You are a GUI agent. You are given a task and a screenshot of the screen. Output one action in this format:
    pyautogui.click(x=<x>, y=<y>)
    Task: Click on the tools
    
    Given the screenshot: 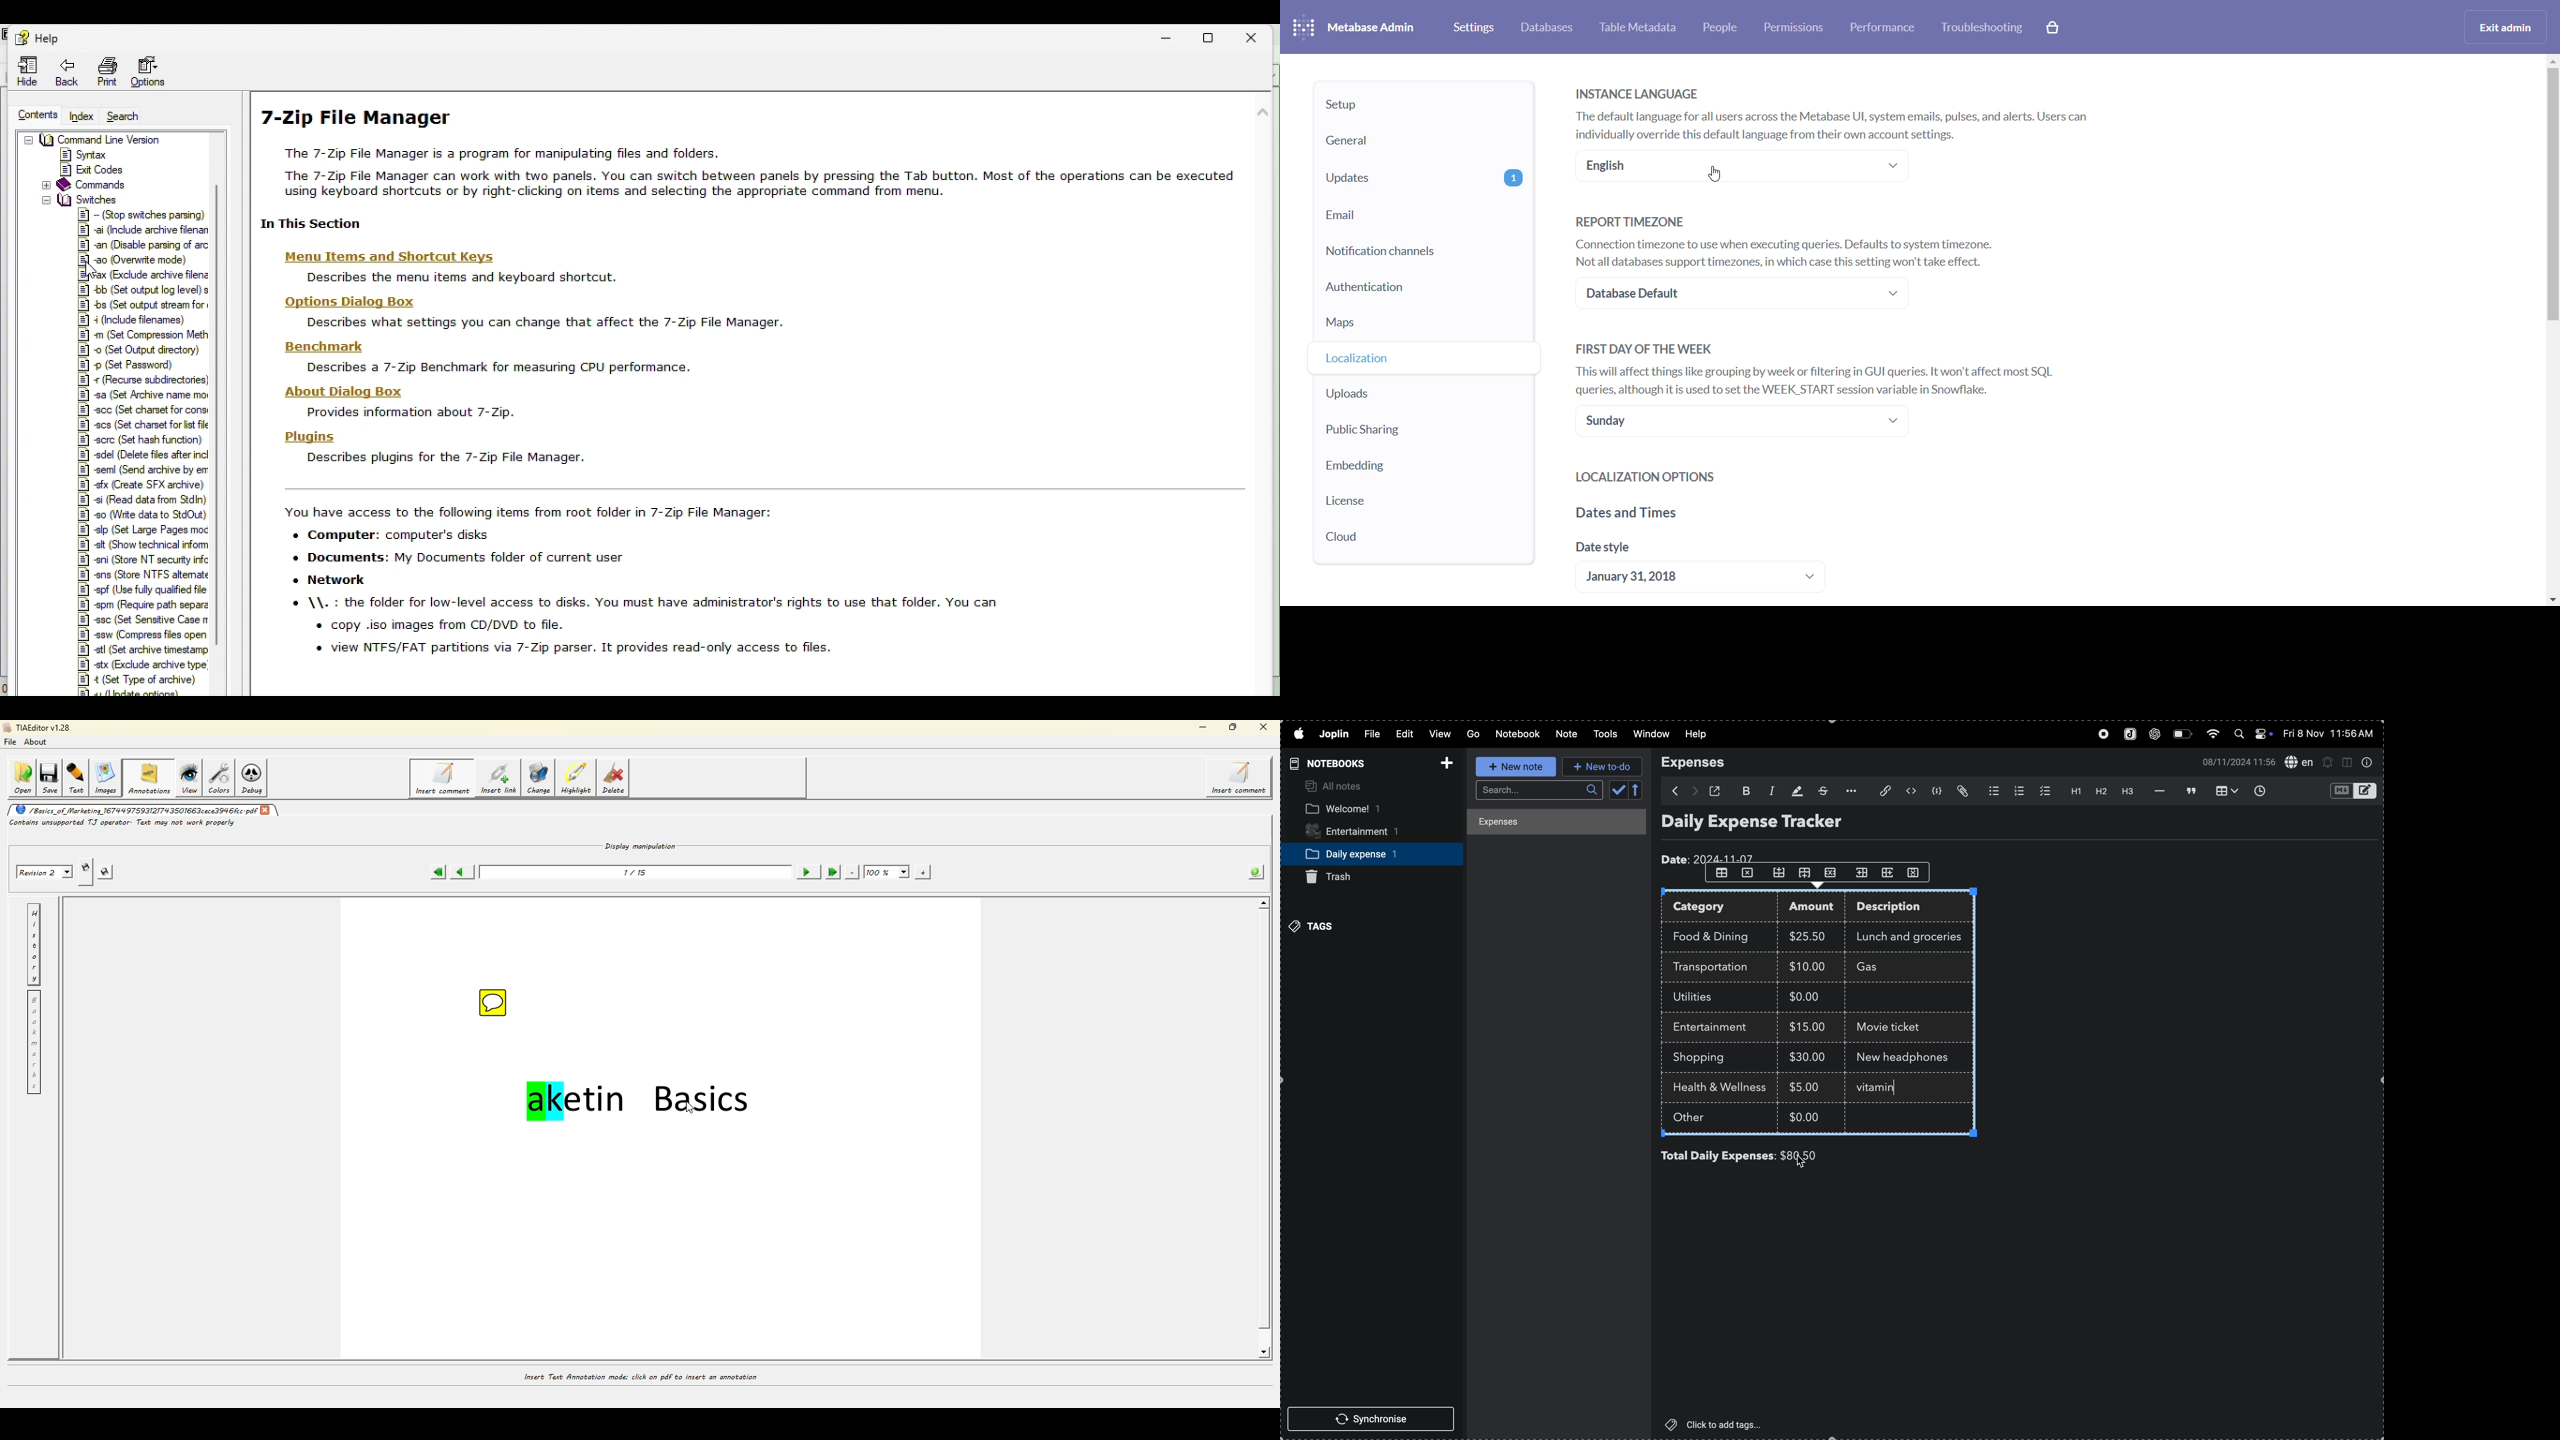 What is the action you would take?
    pyautogui.click(x=1602, y=734)
    